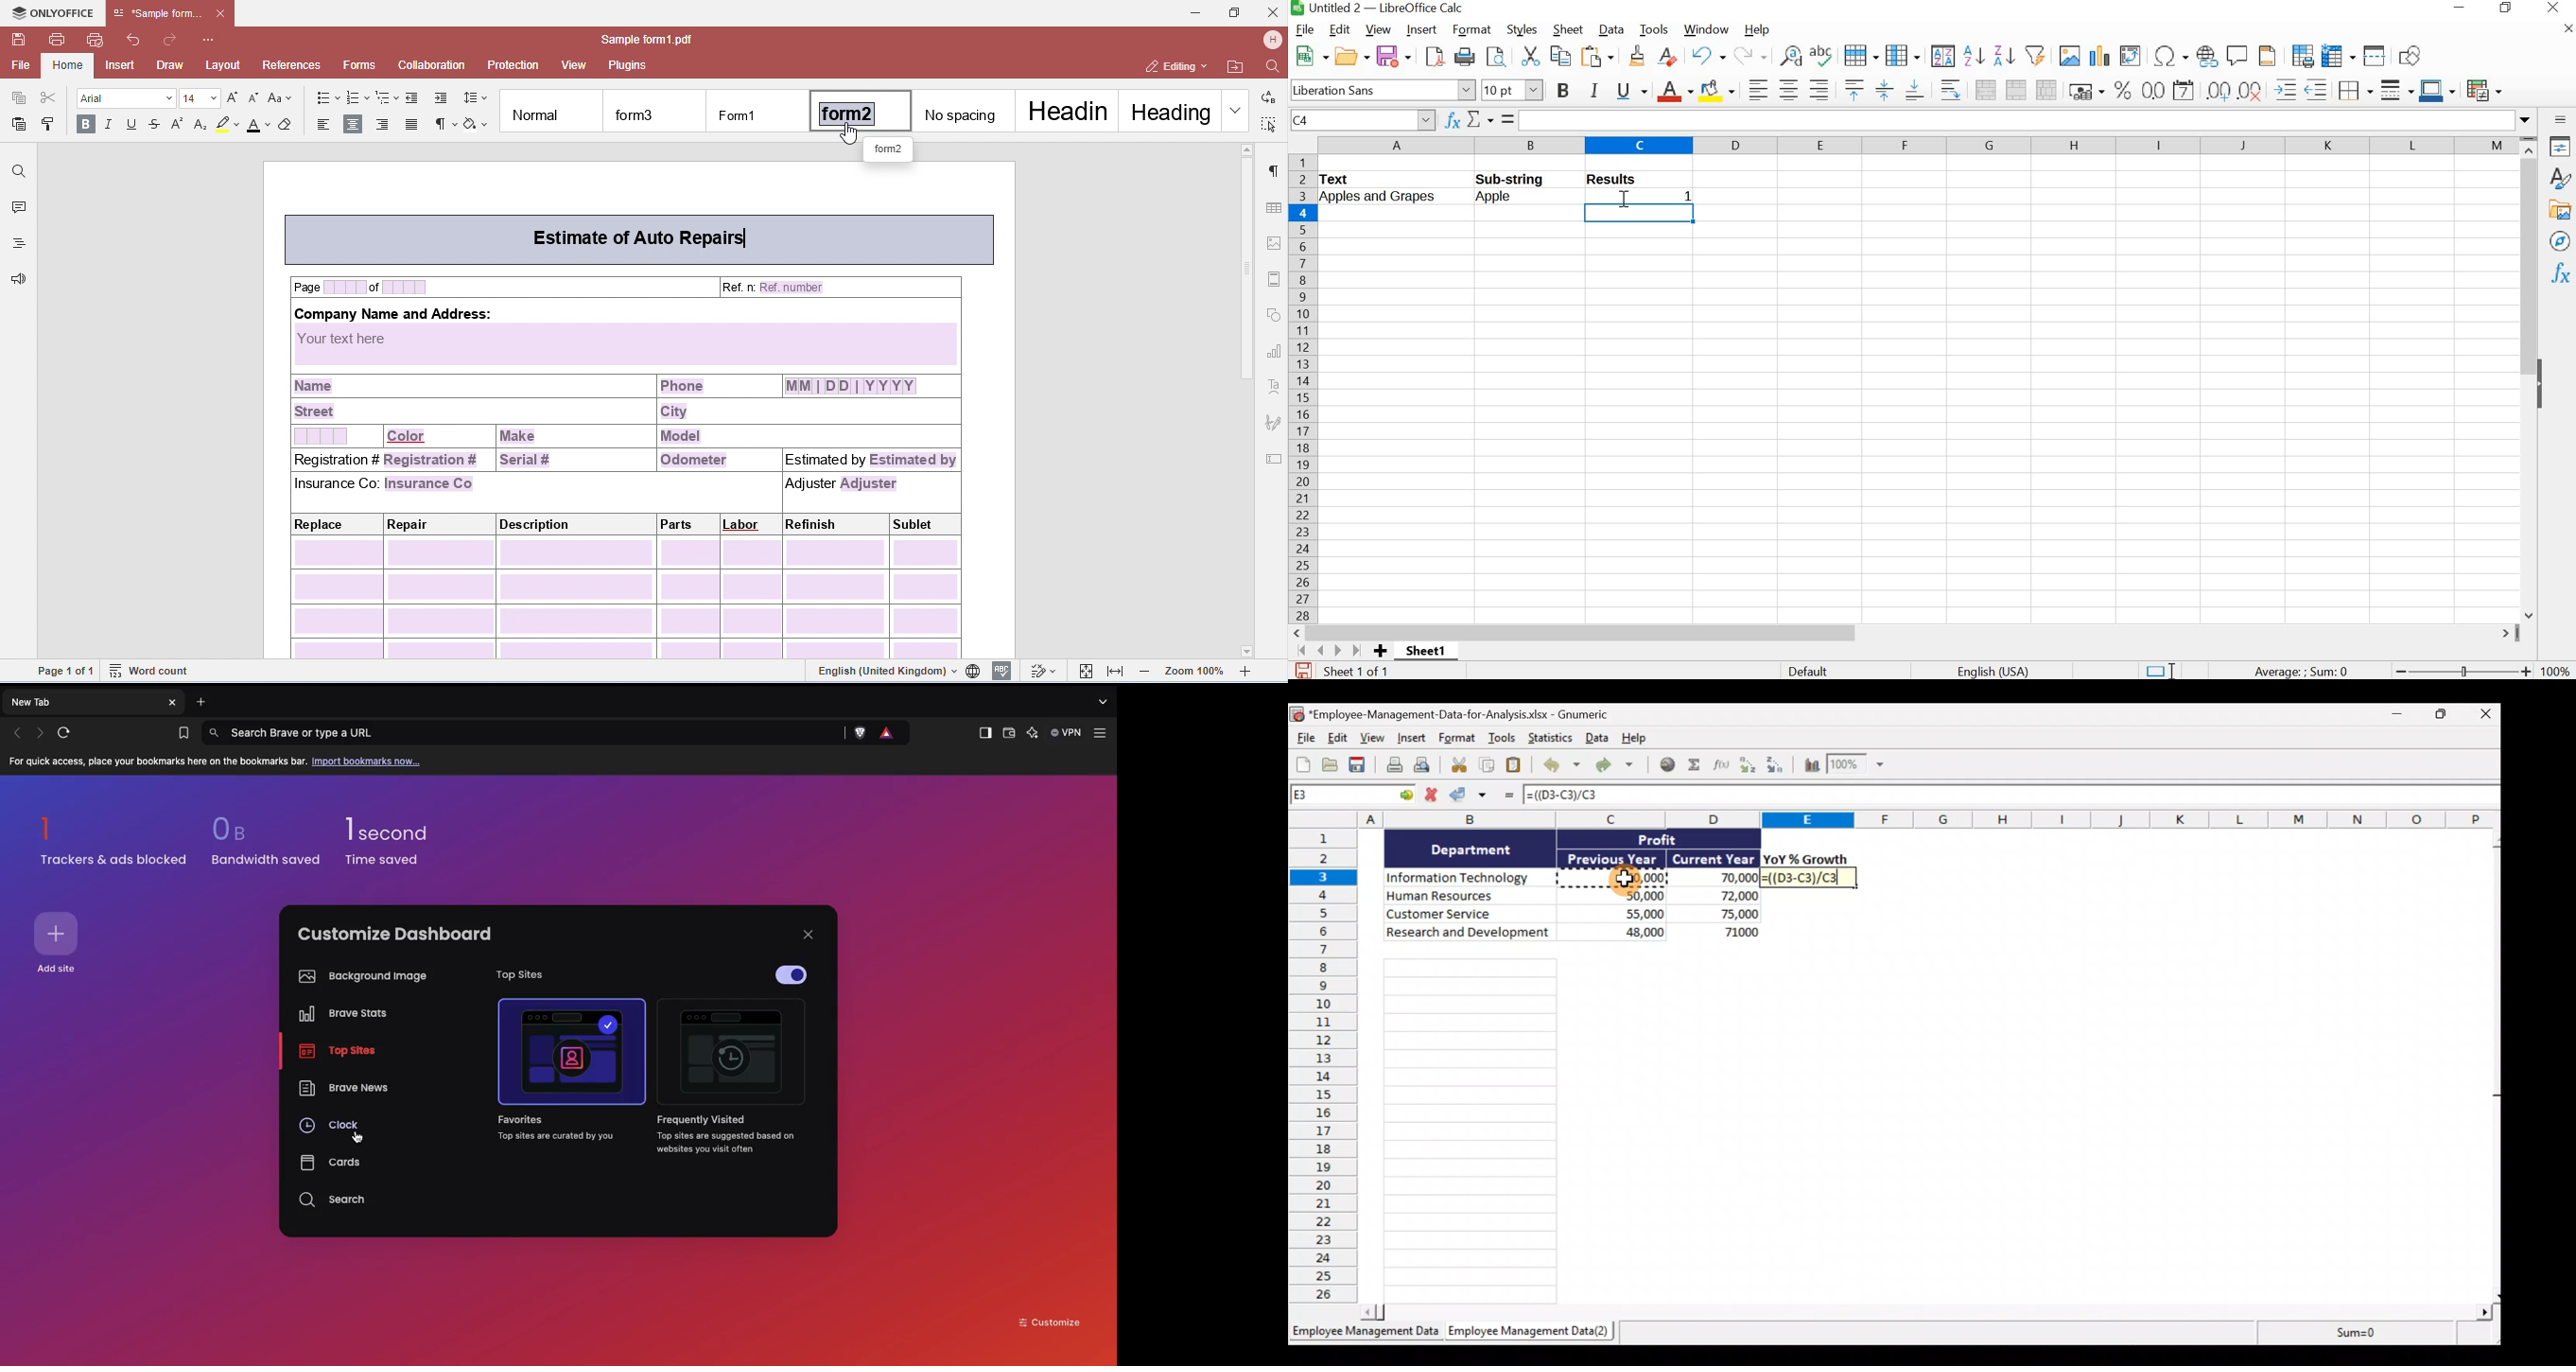 The height and width of the screenshot is (1372, 2576). Describe the element at coordinates (1507, 797) in the screenshot. I see `Enter formula` at that location.